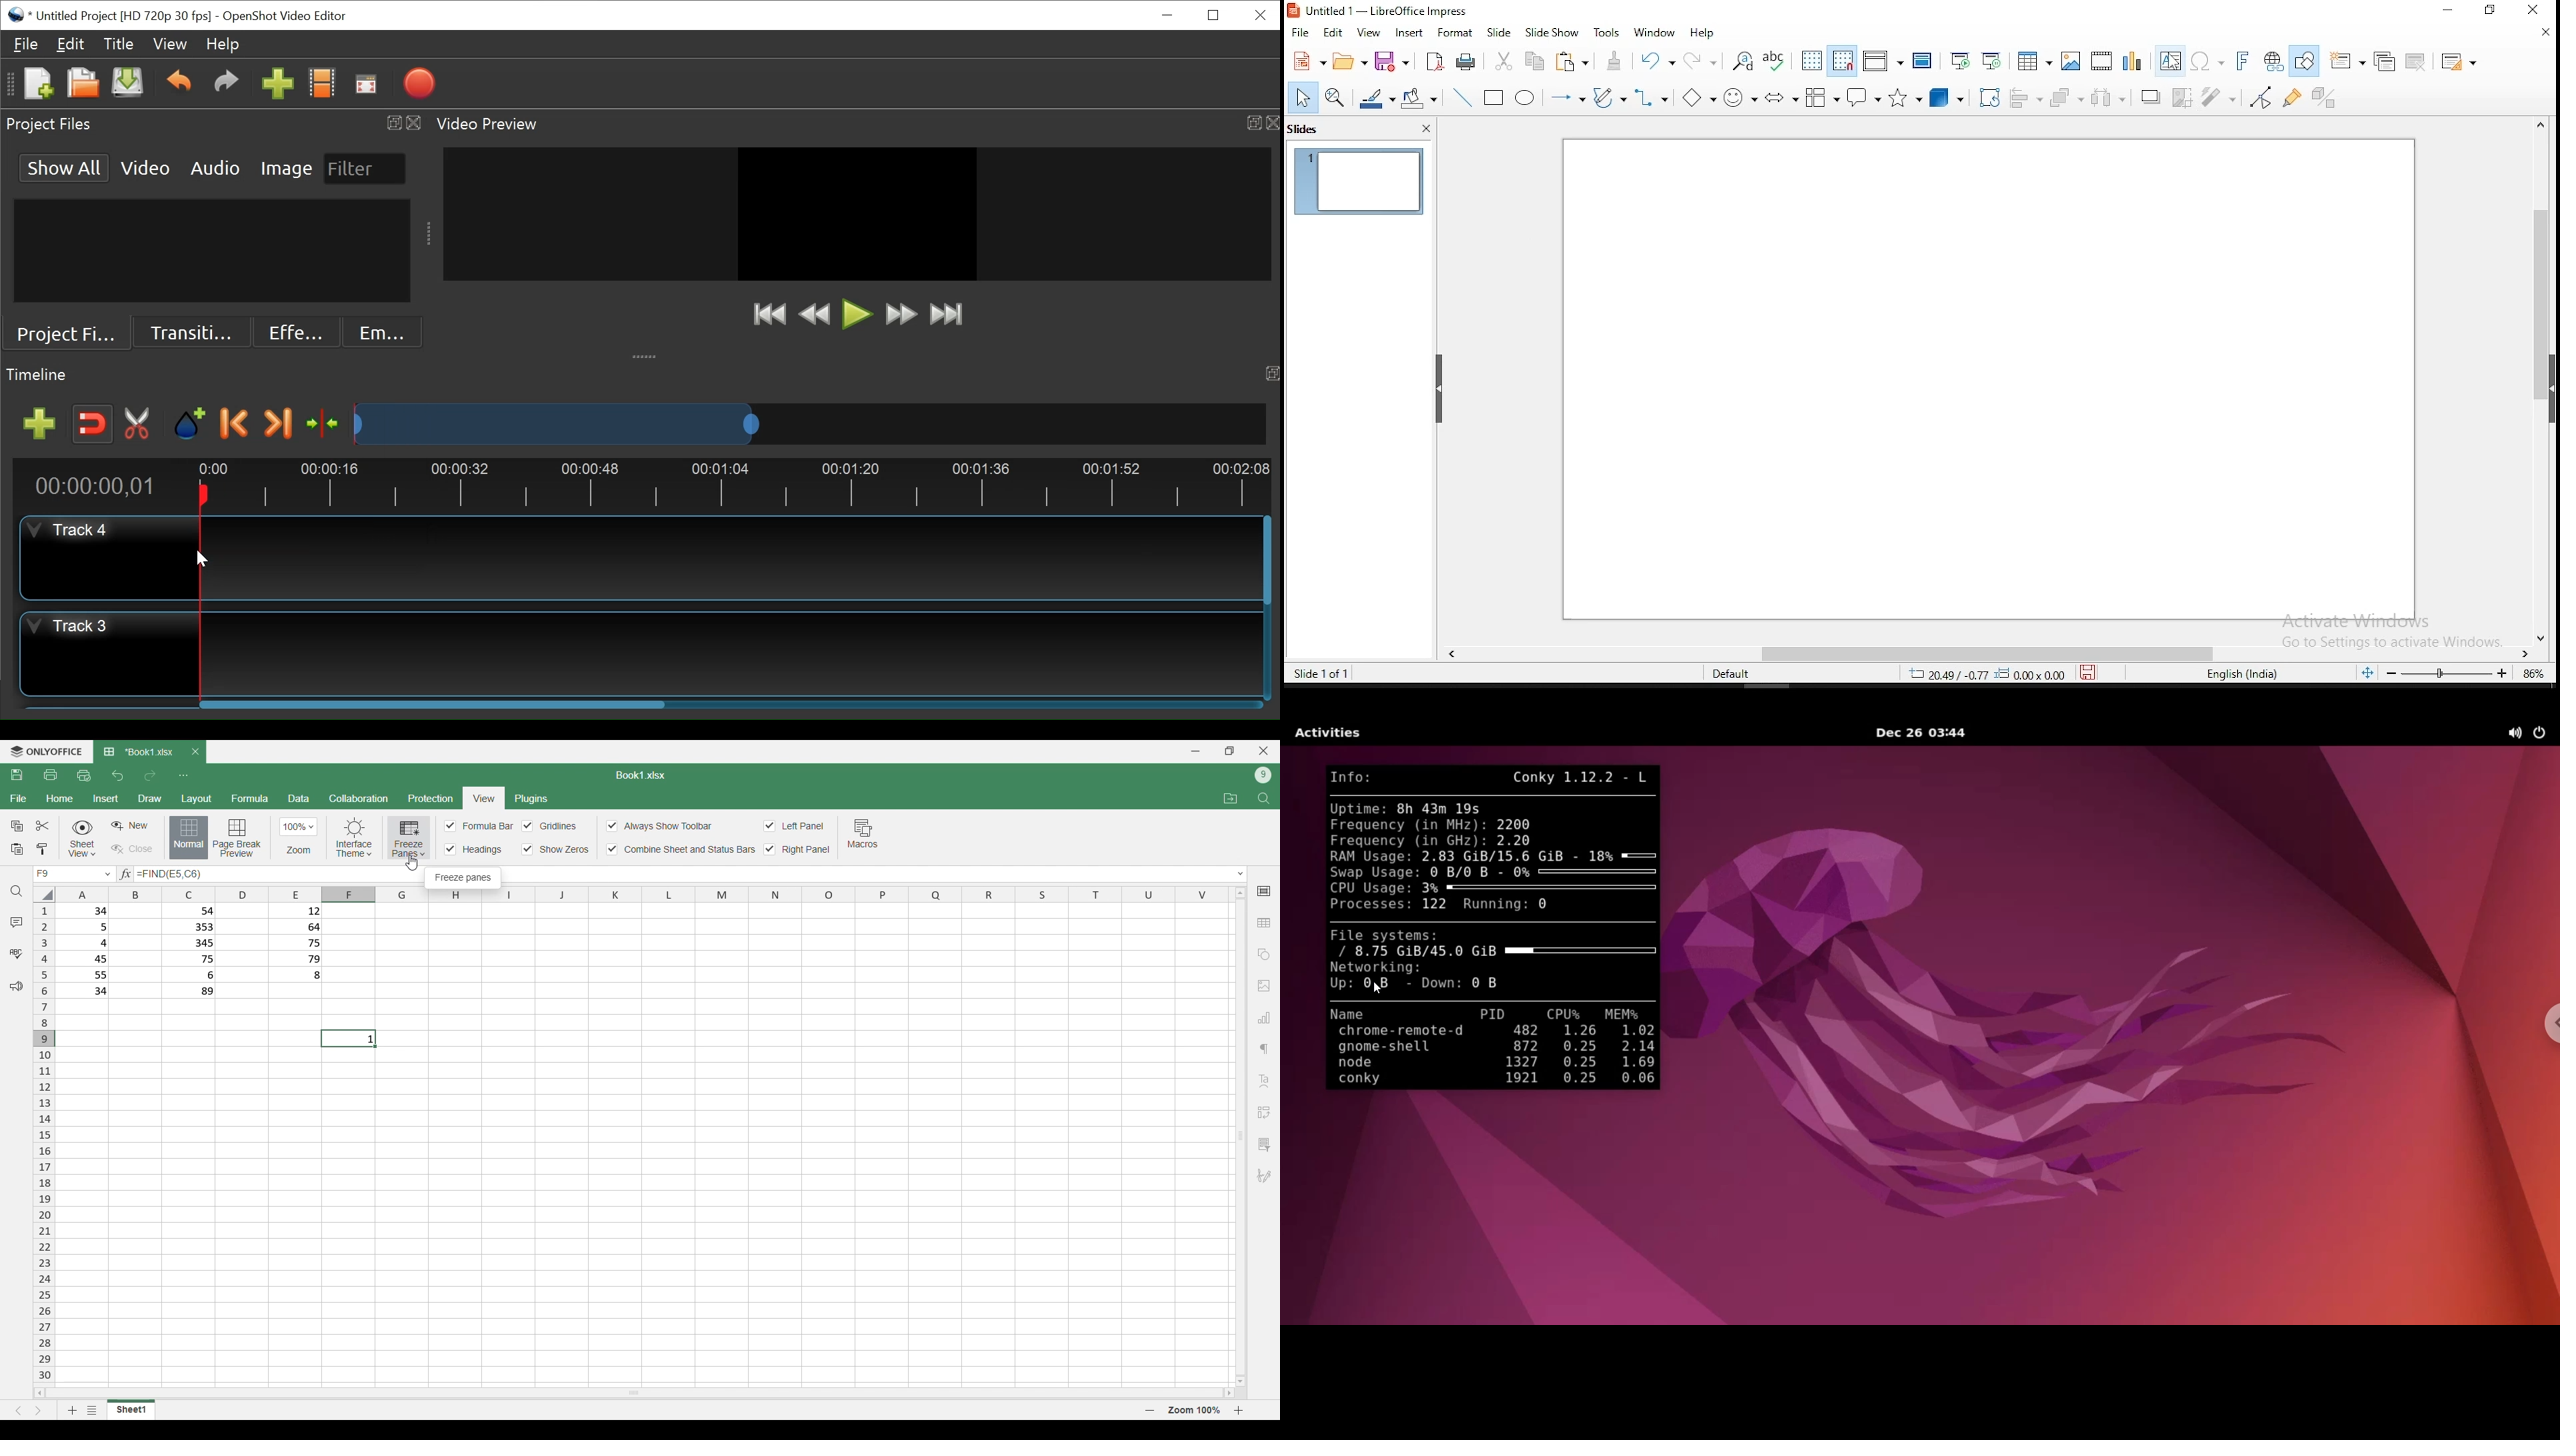 The image size is (2576, 1456). What do you see at coordinates (2292, 98) in the screenshot?
I see `show gluepoint functions` at bounding box center [2292, 98].